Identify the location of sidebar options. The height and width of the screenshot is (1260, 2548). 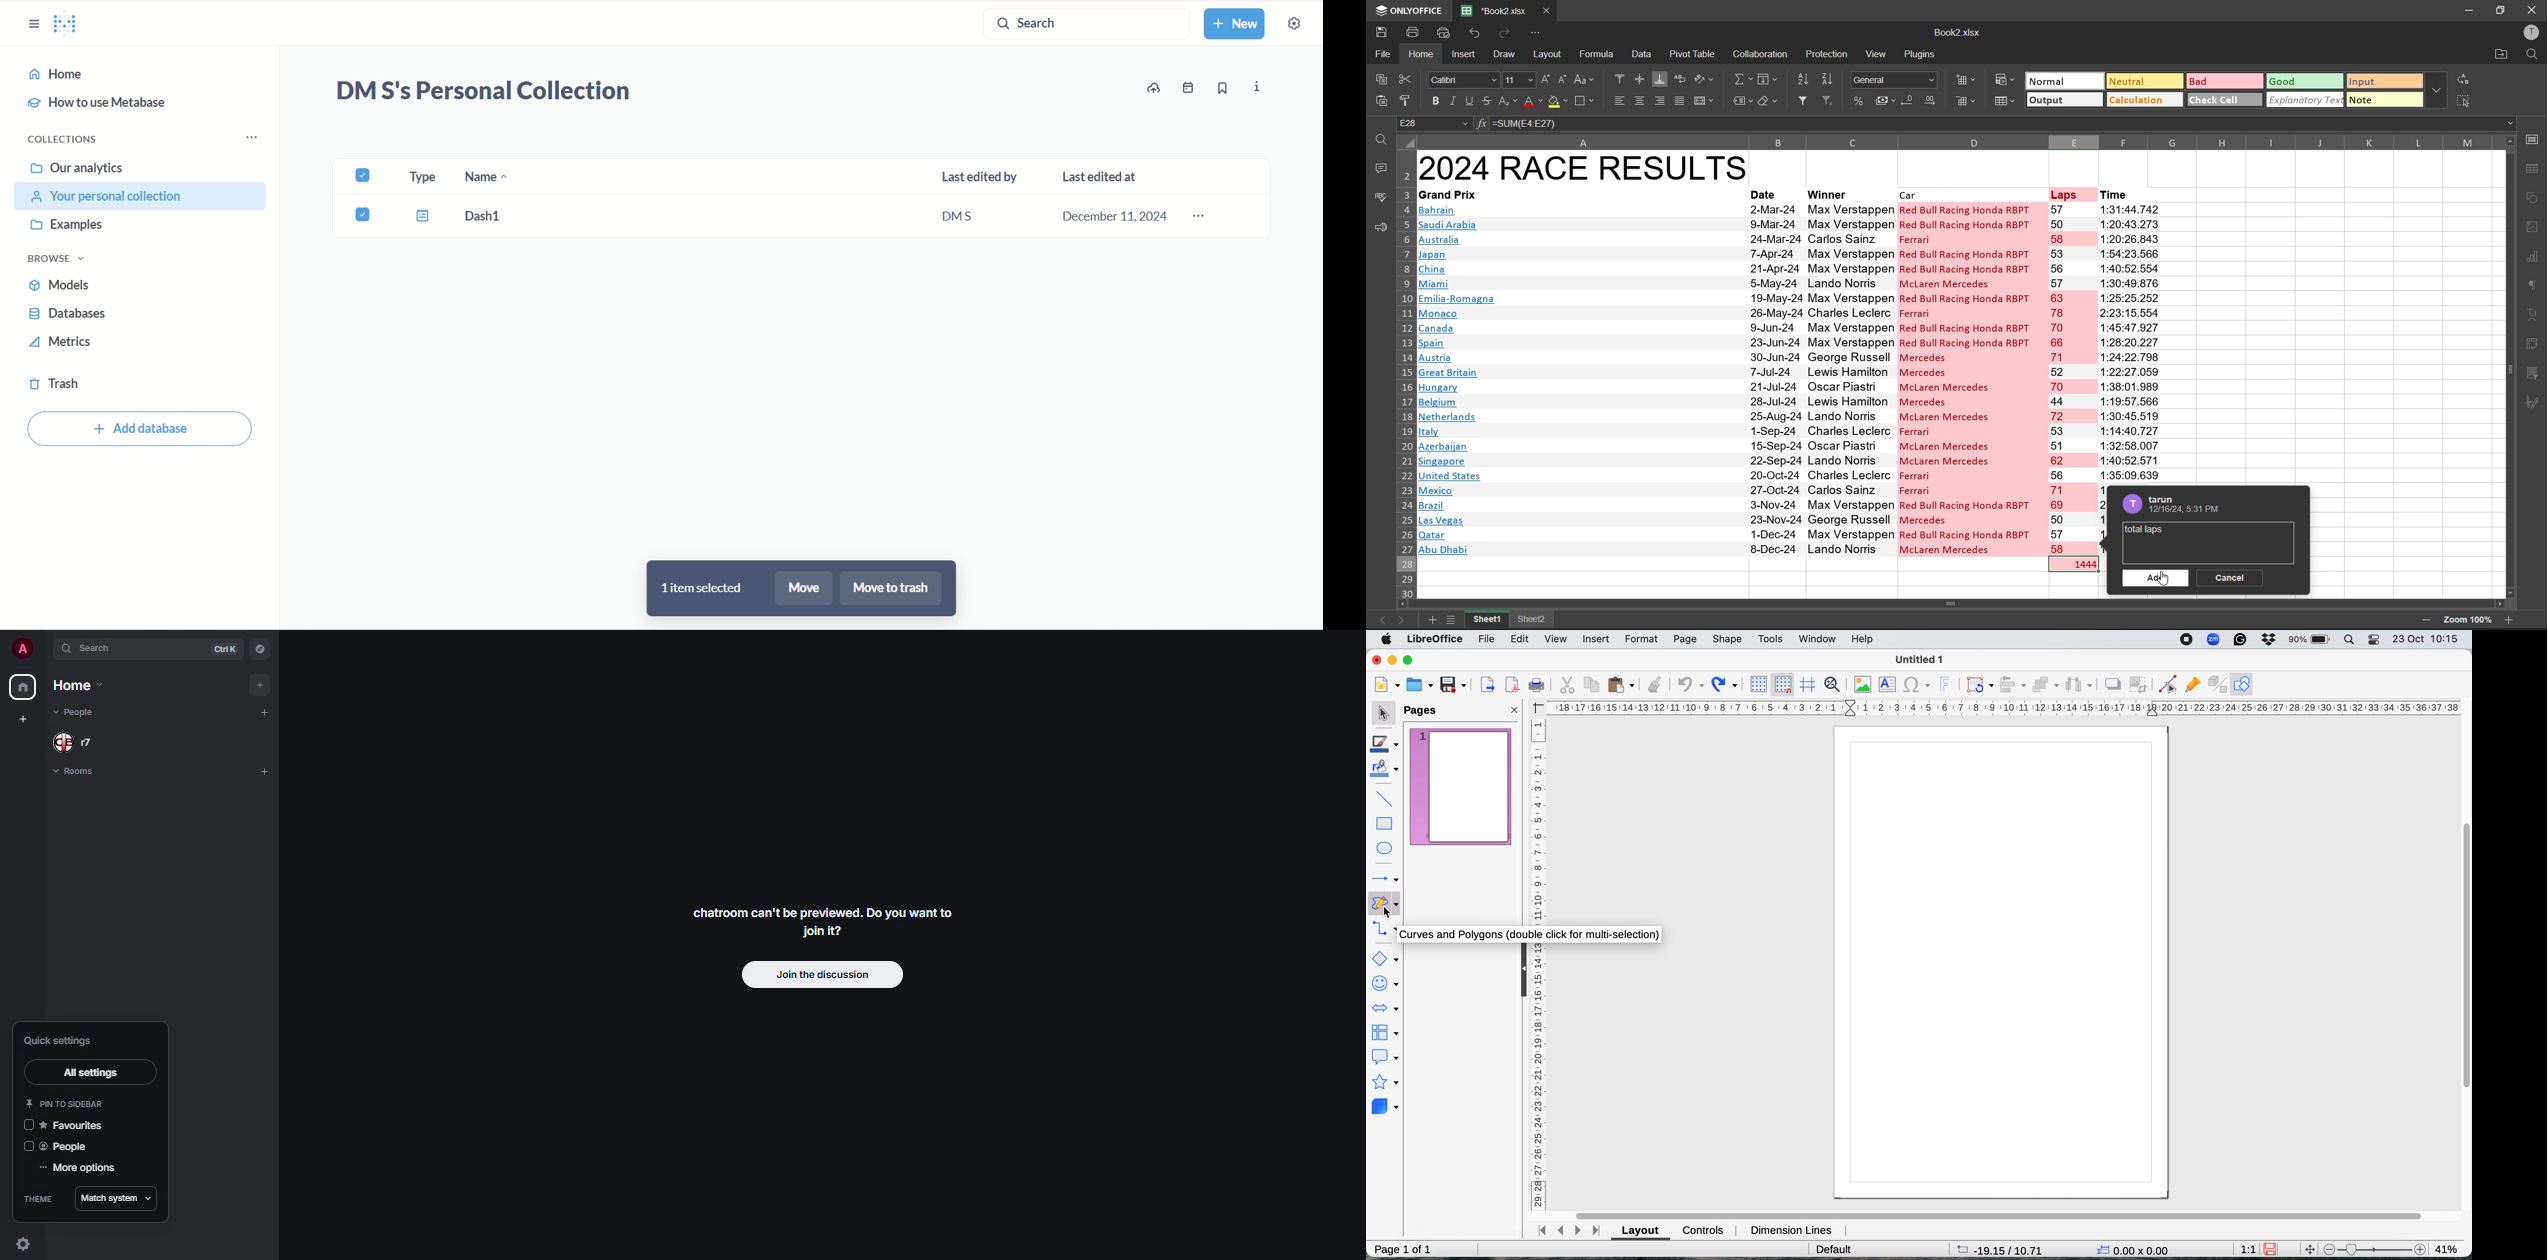
(31, 24).